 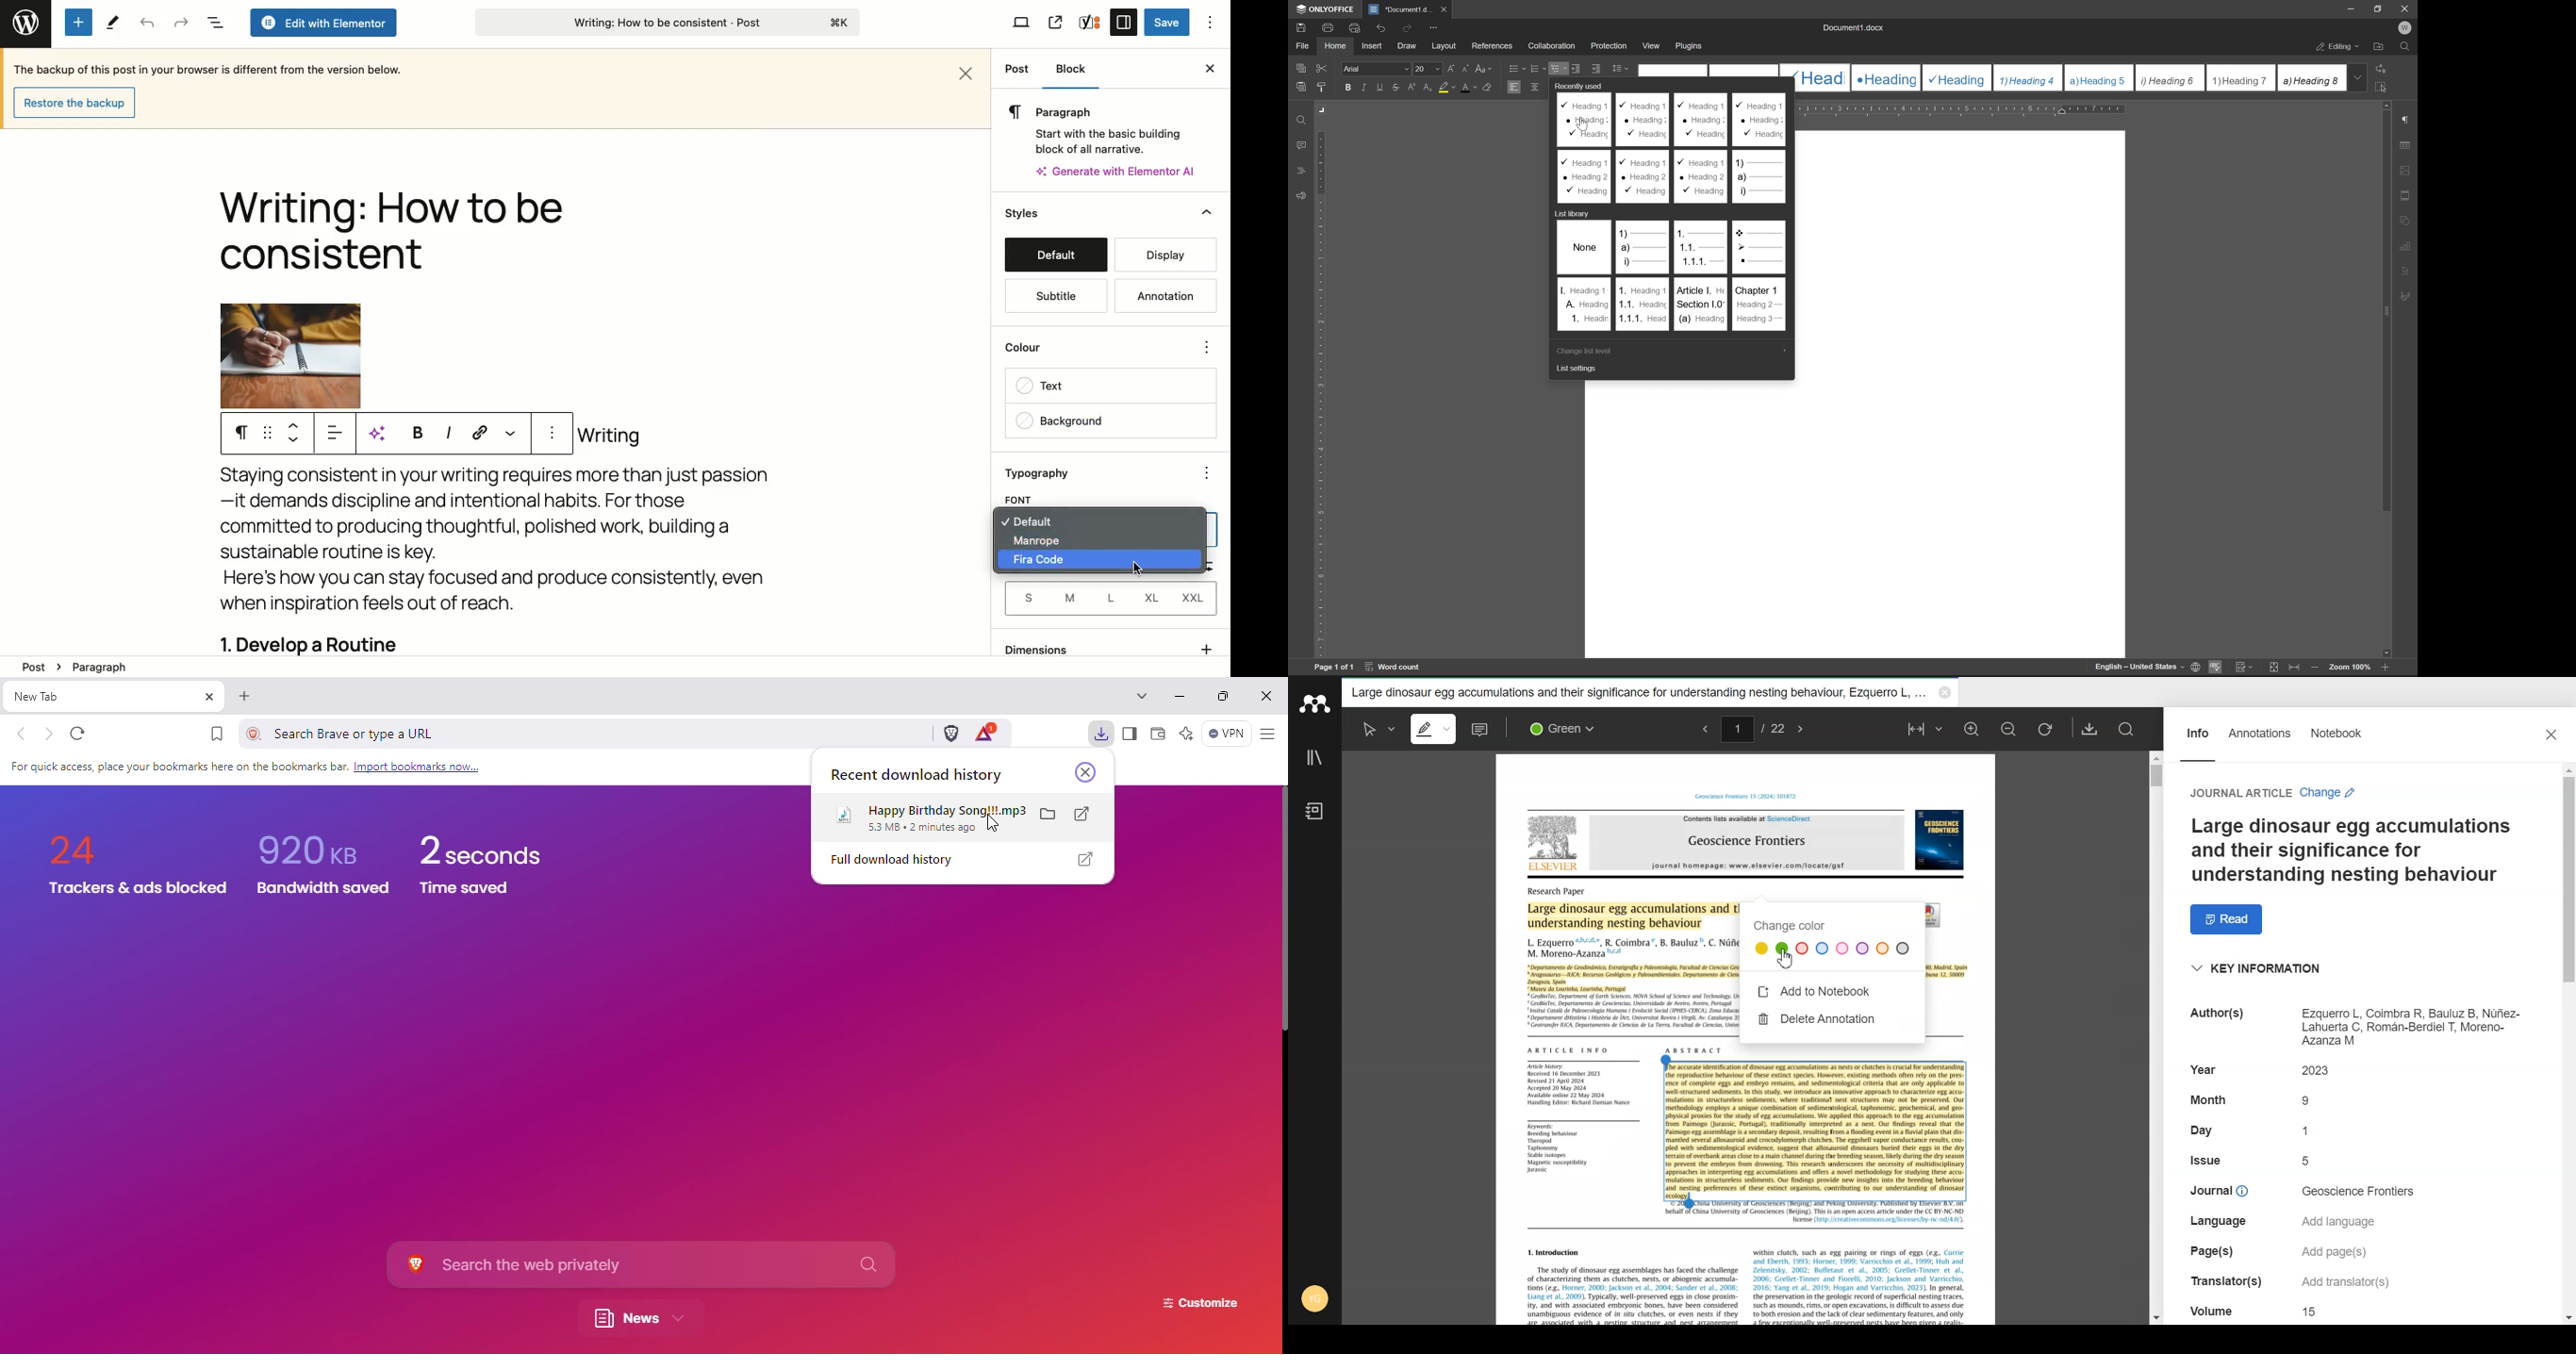 I want to click on signature settings, so click(x=2408, y=297).